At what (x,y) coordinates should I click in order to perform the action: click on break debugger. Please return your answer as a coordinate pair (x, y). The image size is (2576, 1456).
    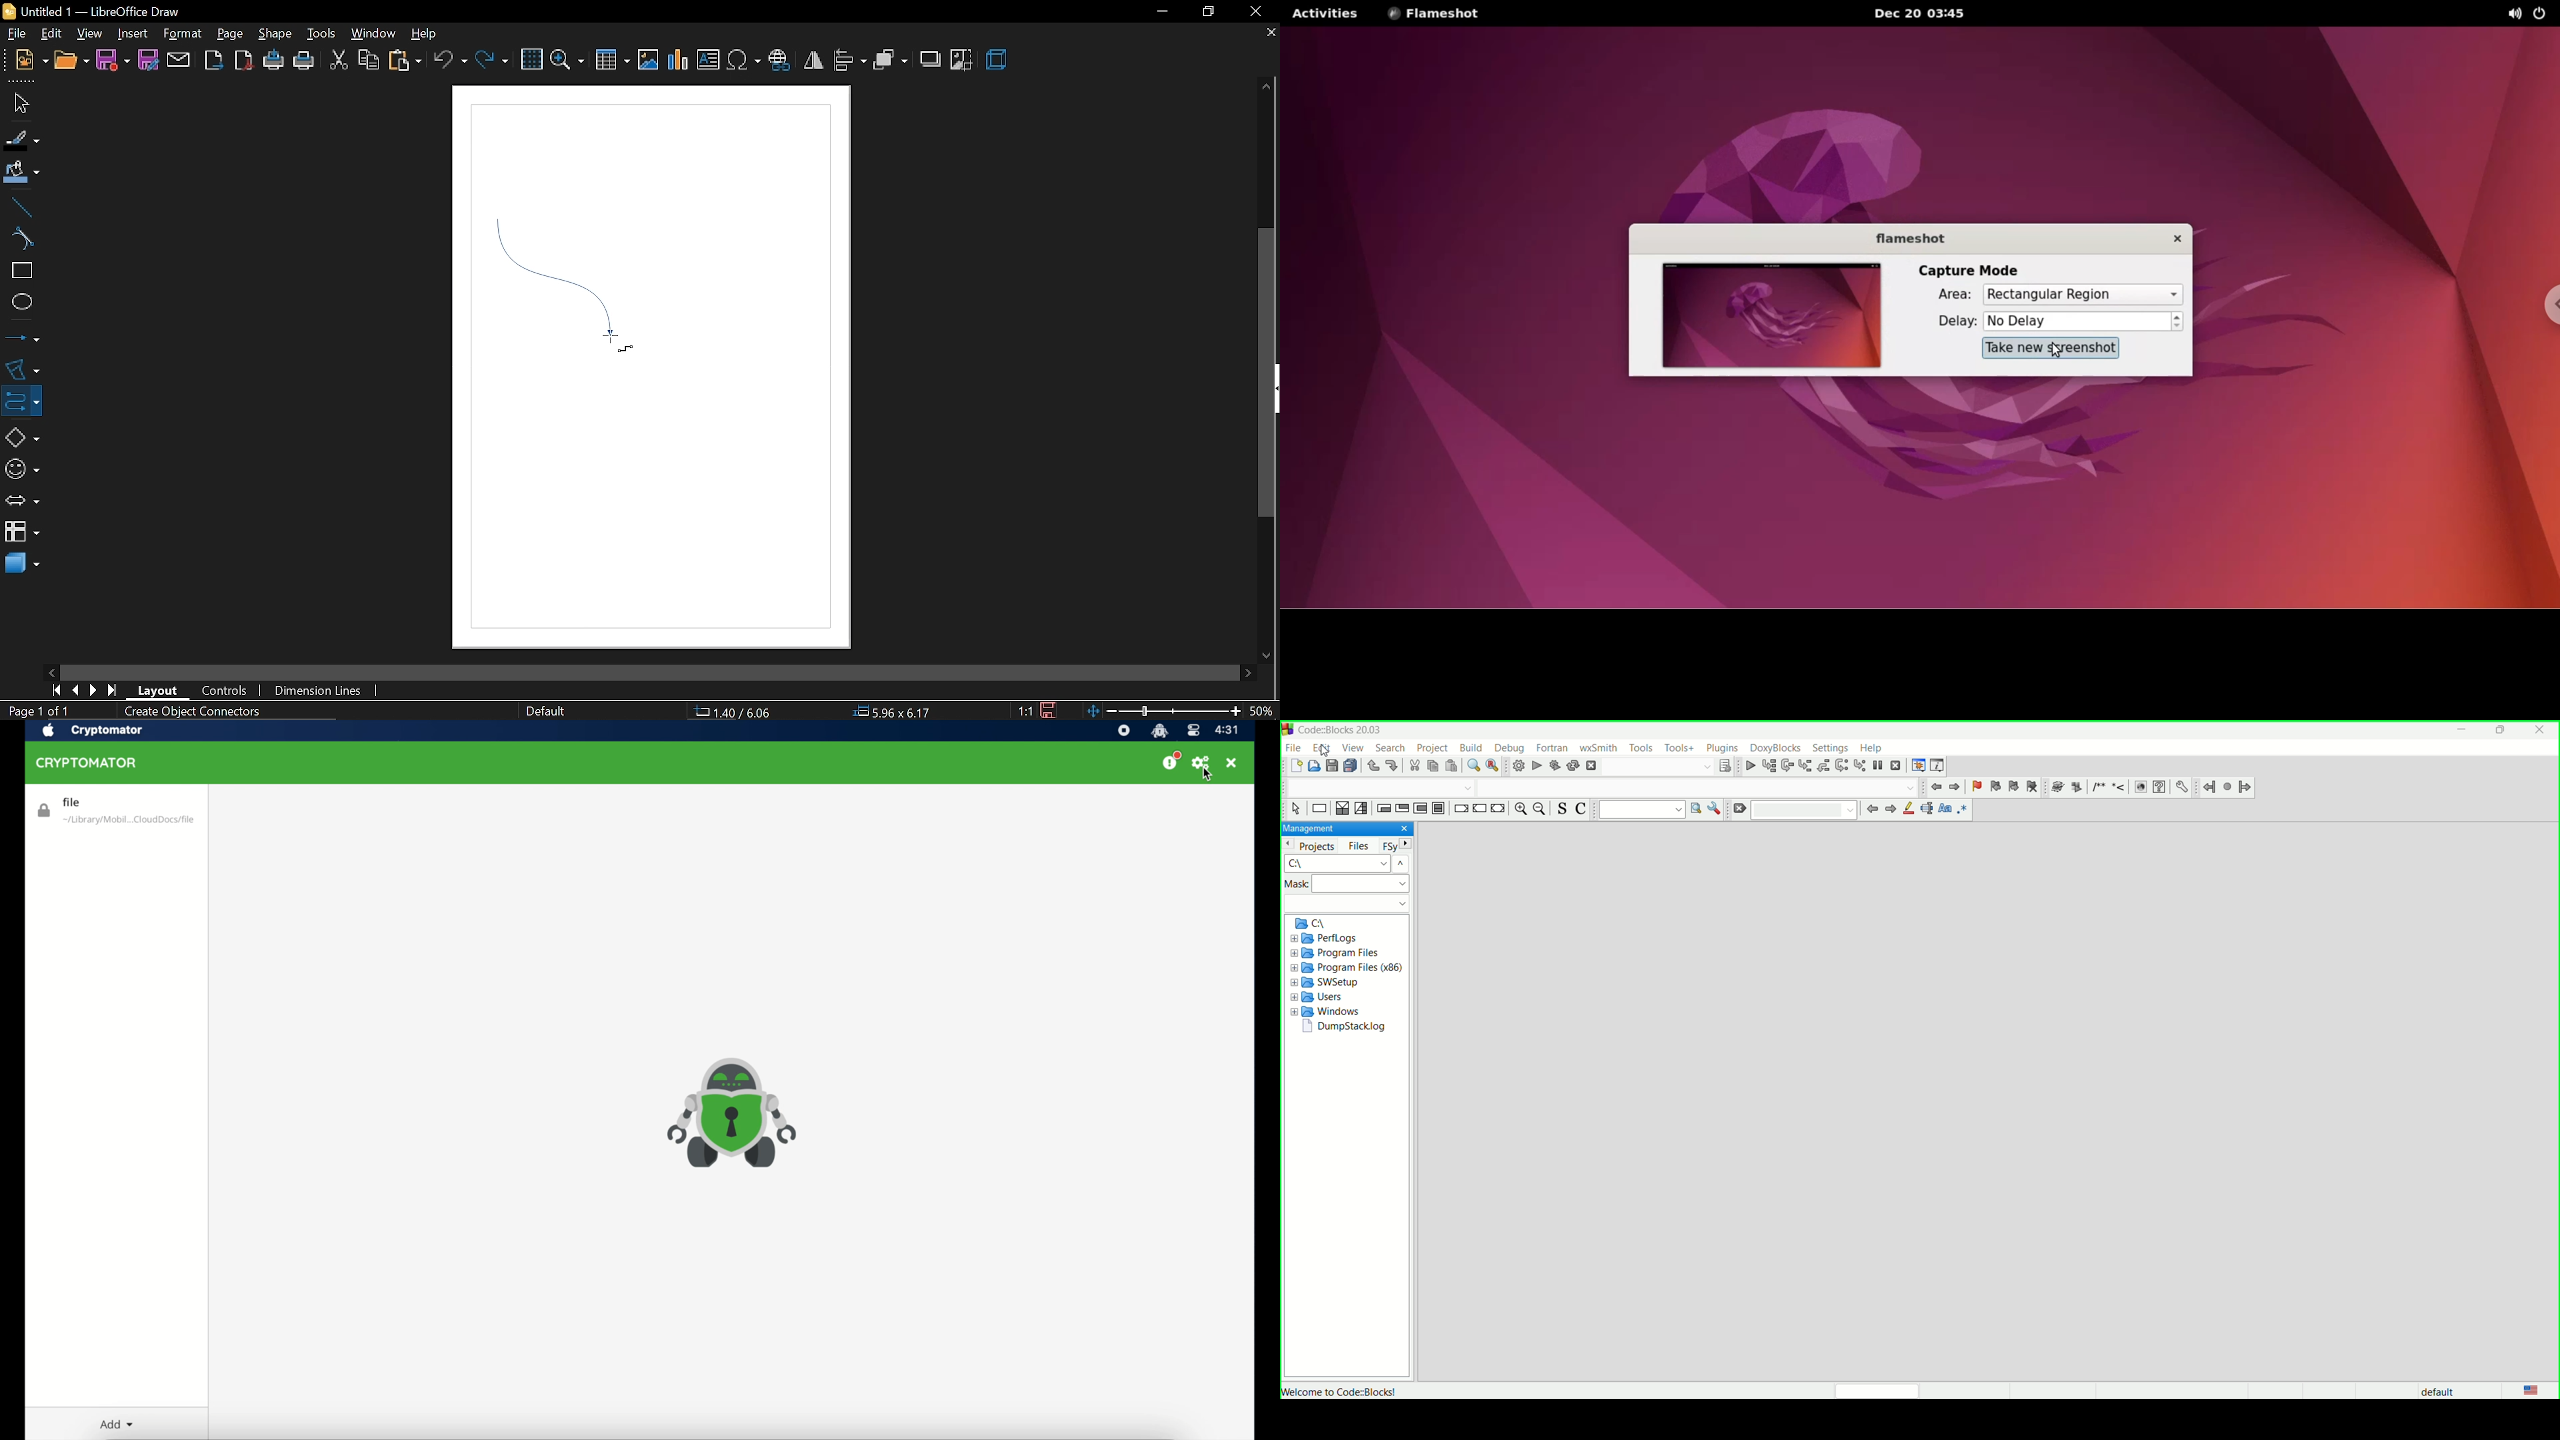
    Looking at the image, I should click on (1879, 765).